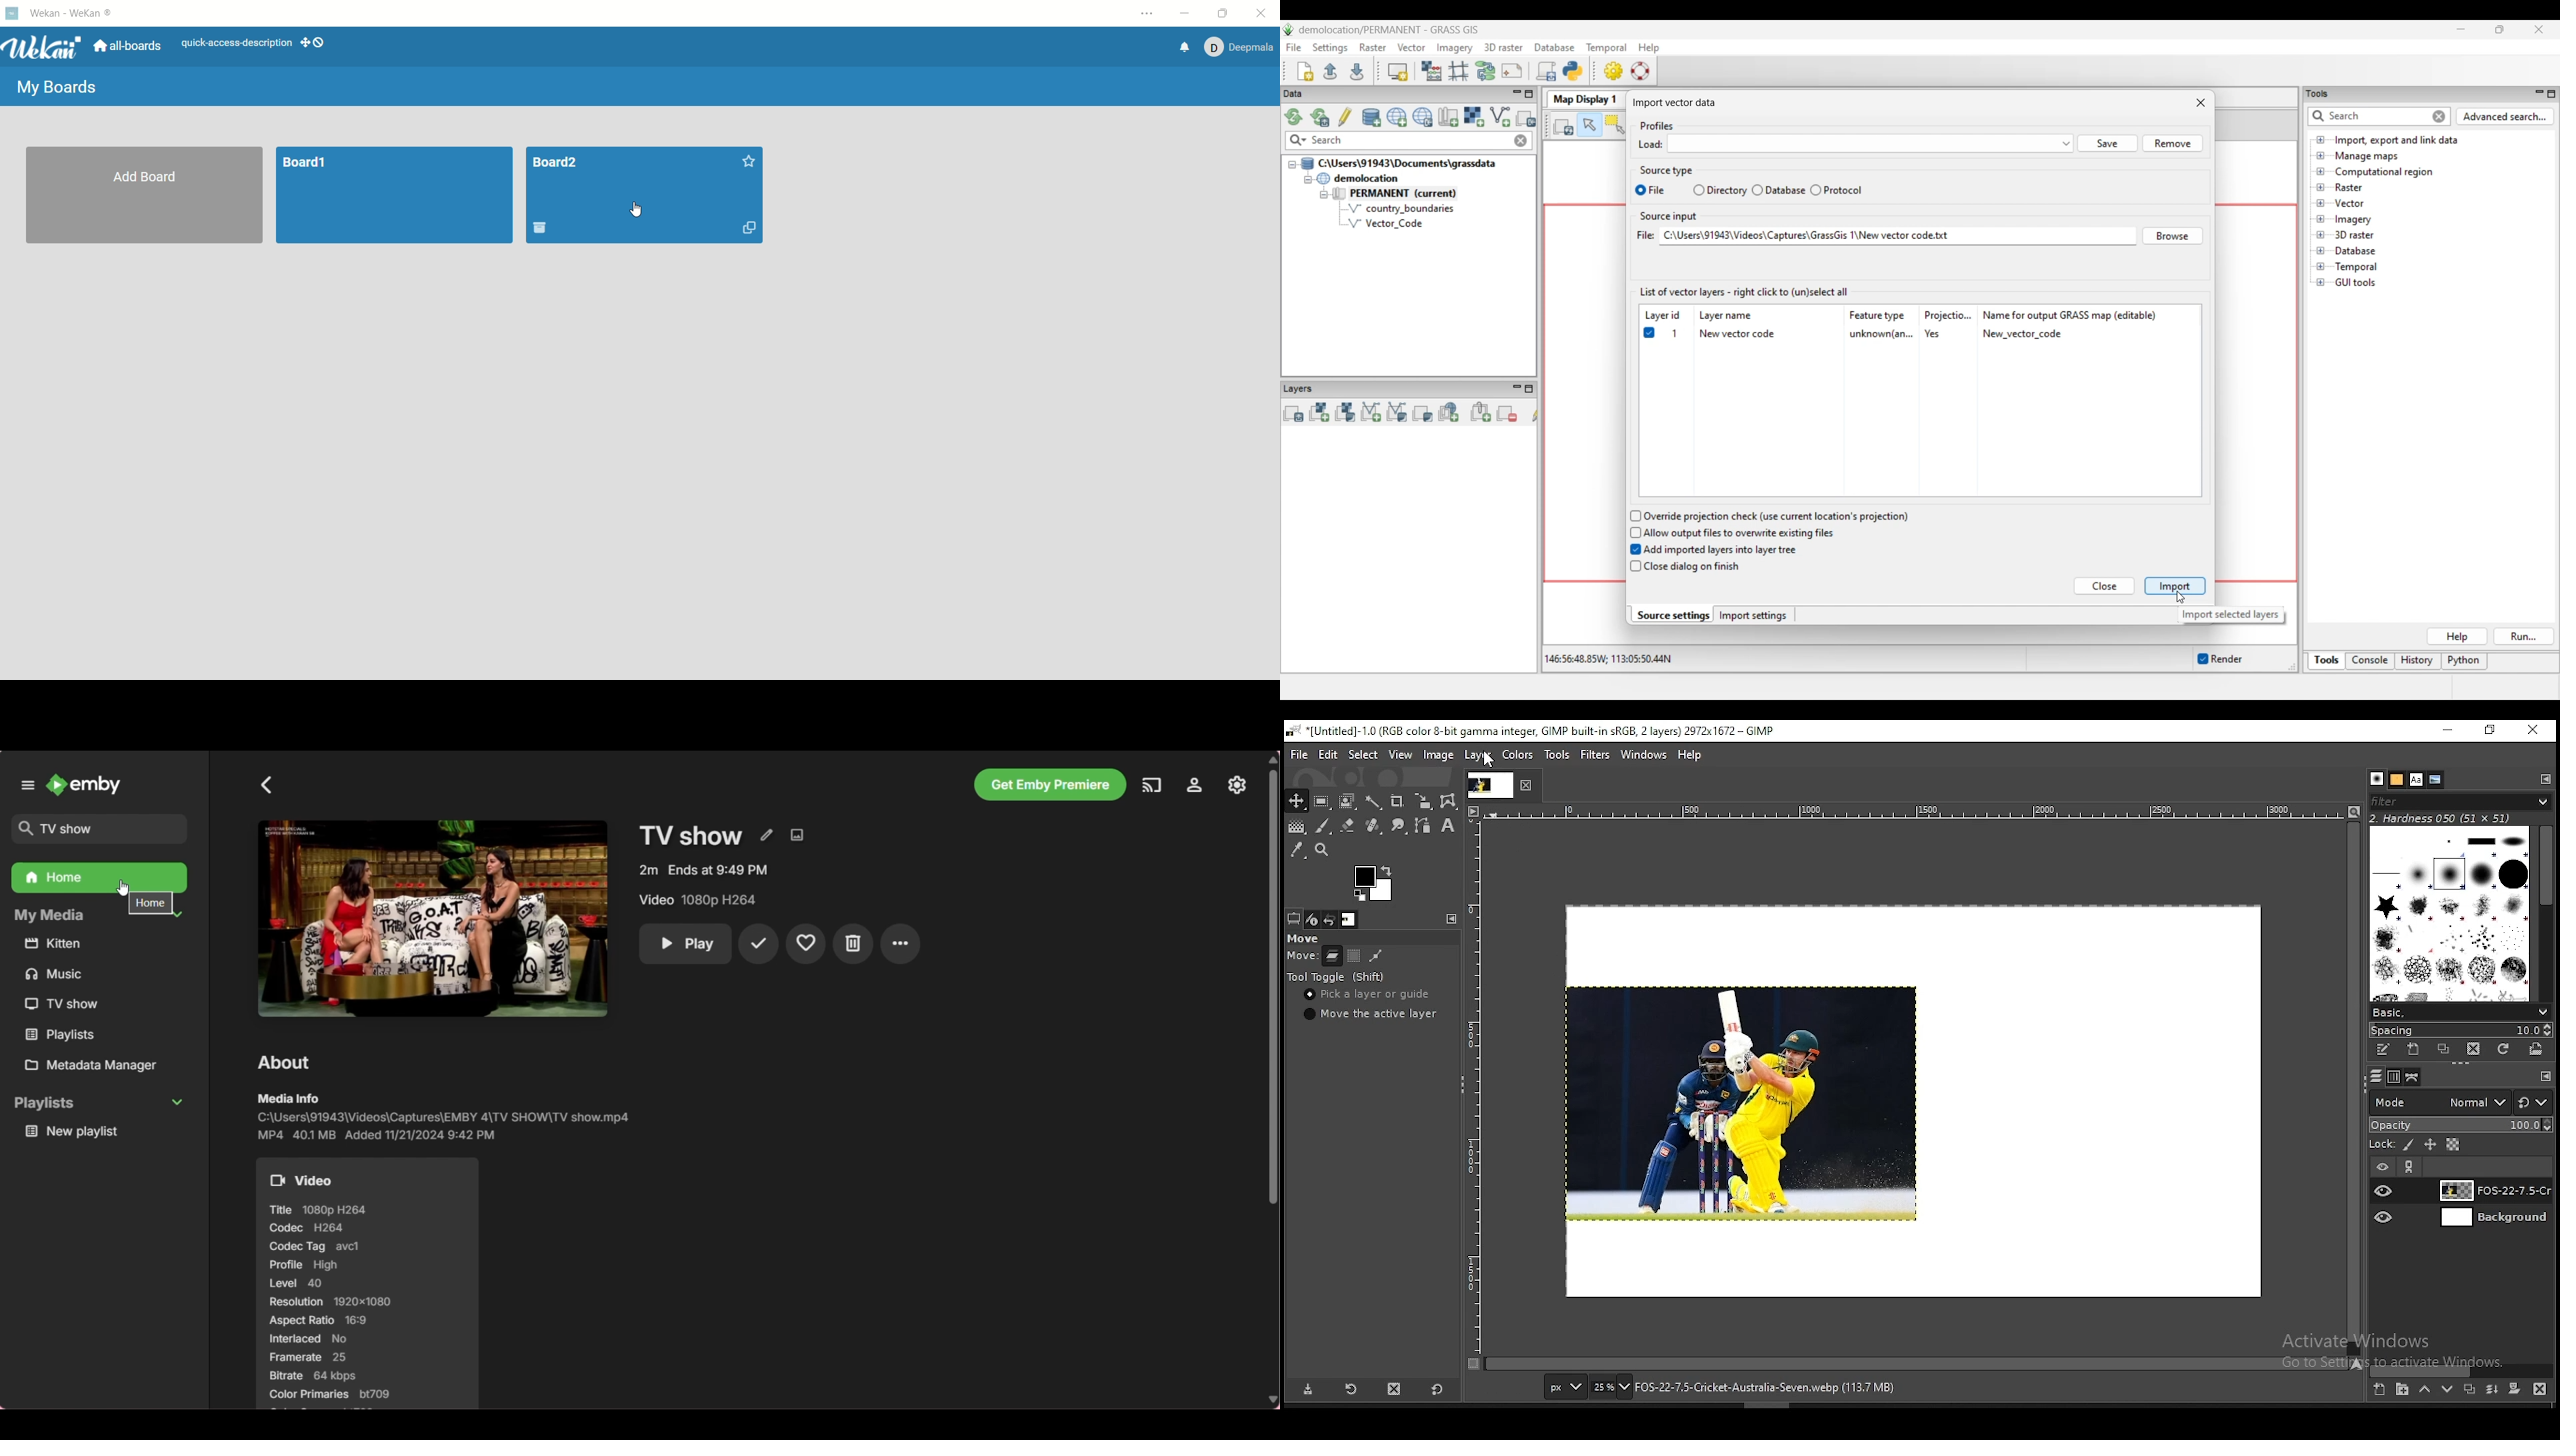 The image size is (2576, 1456). Describe the element at coordinates (231, 41) in the screenshot. I see `text` at that location.